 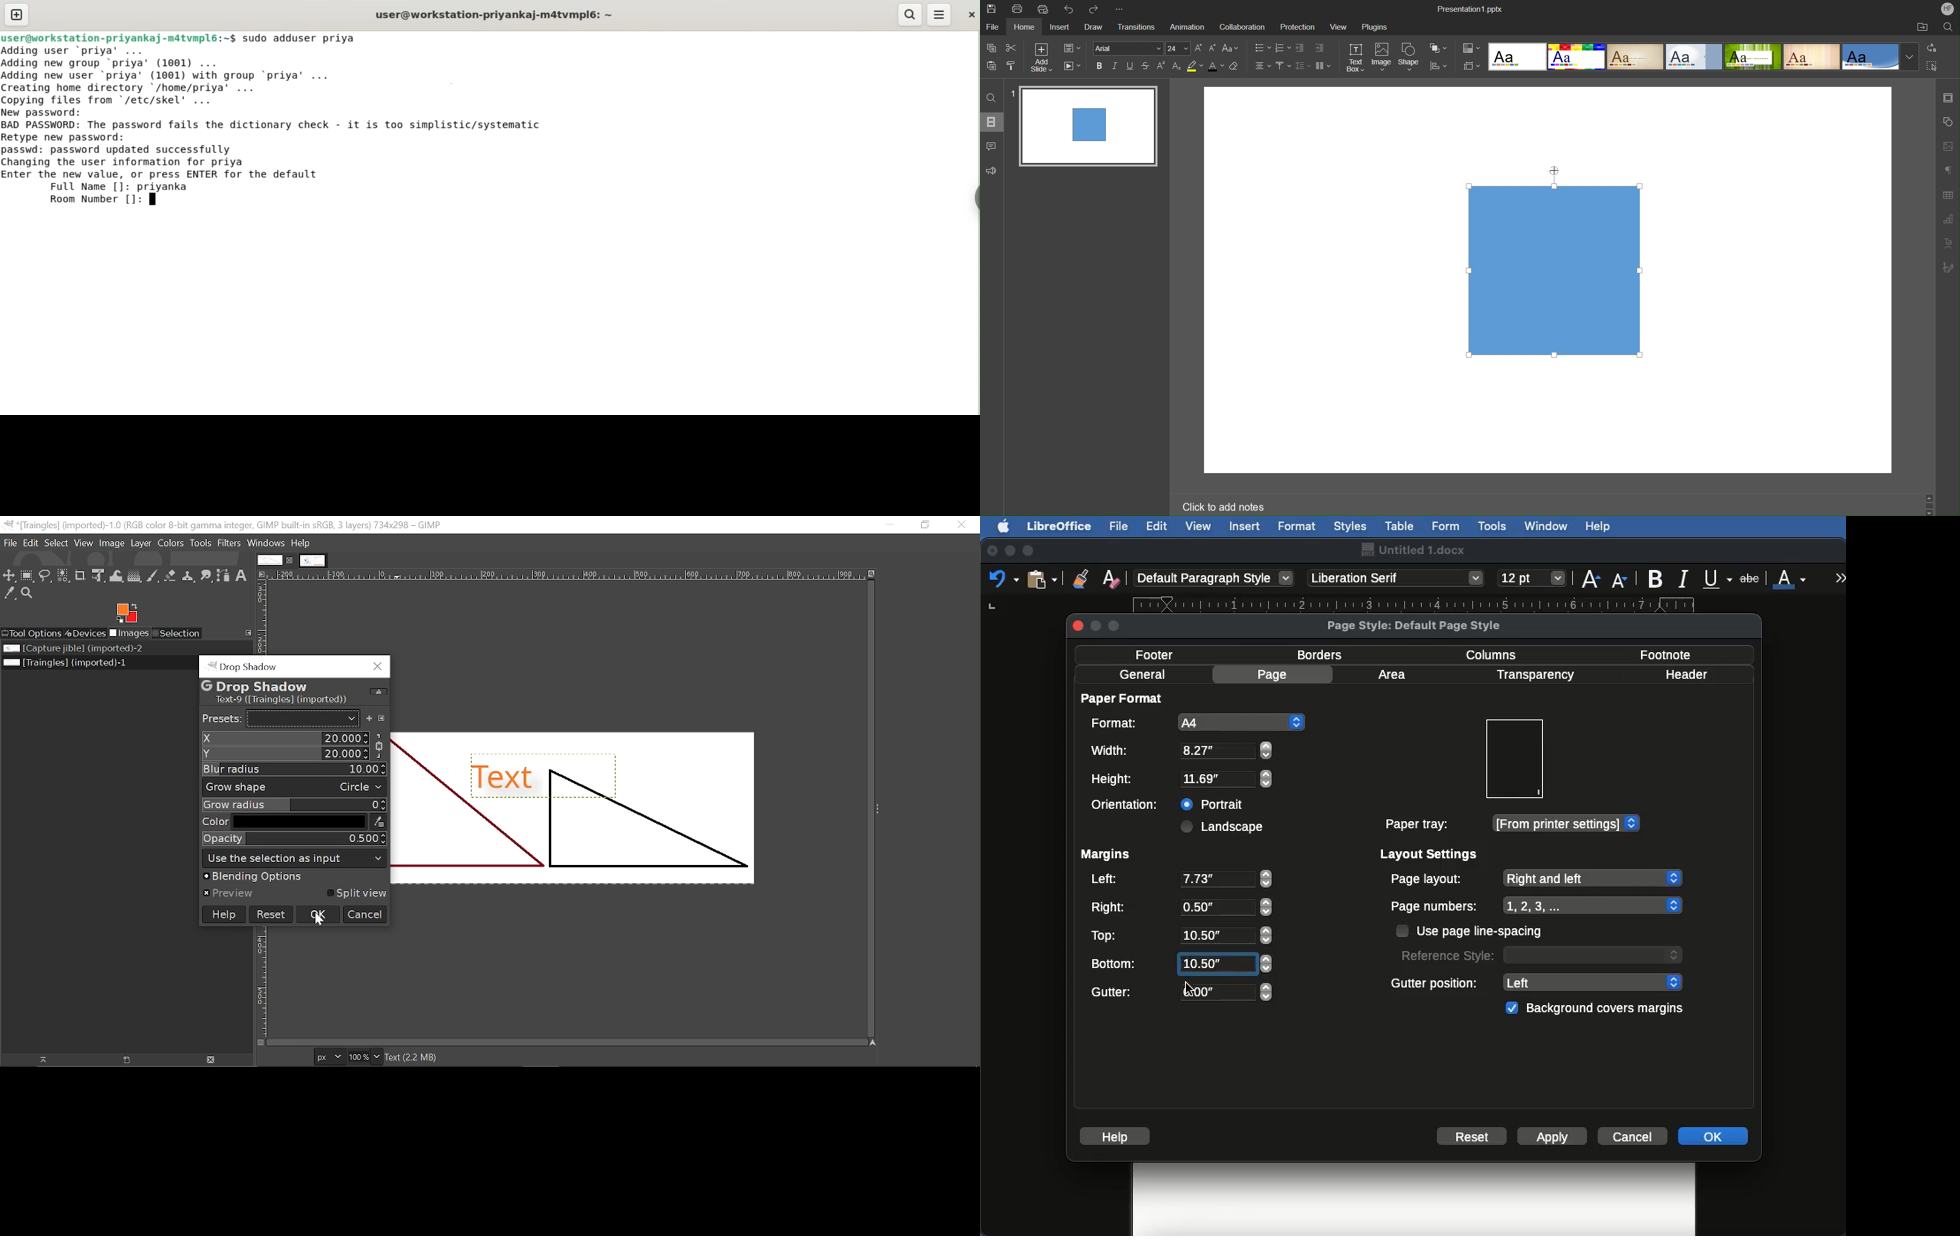 I want to click on Windows, so click(x=266, y=544).